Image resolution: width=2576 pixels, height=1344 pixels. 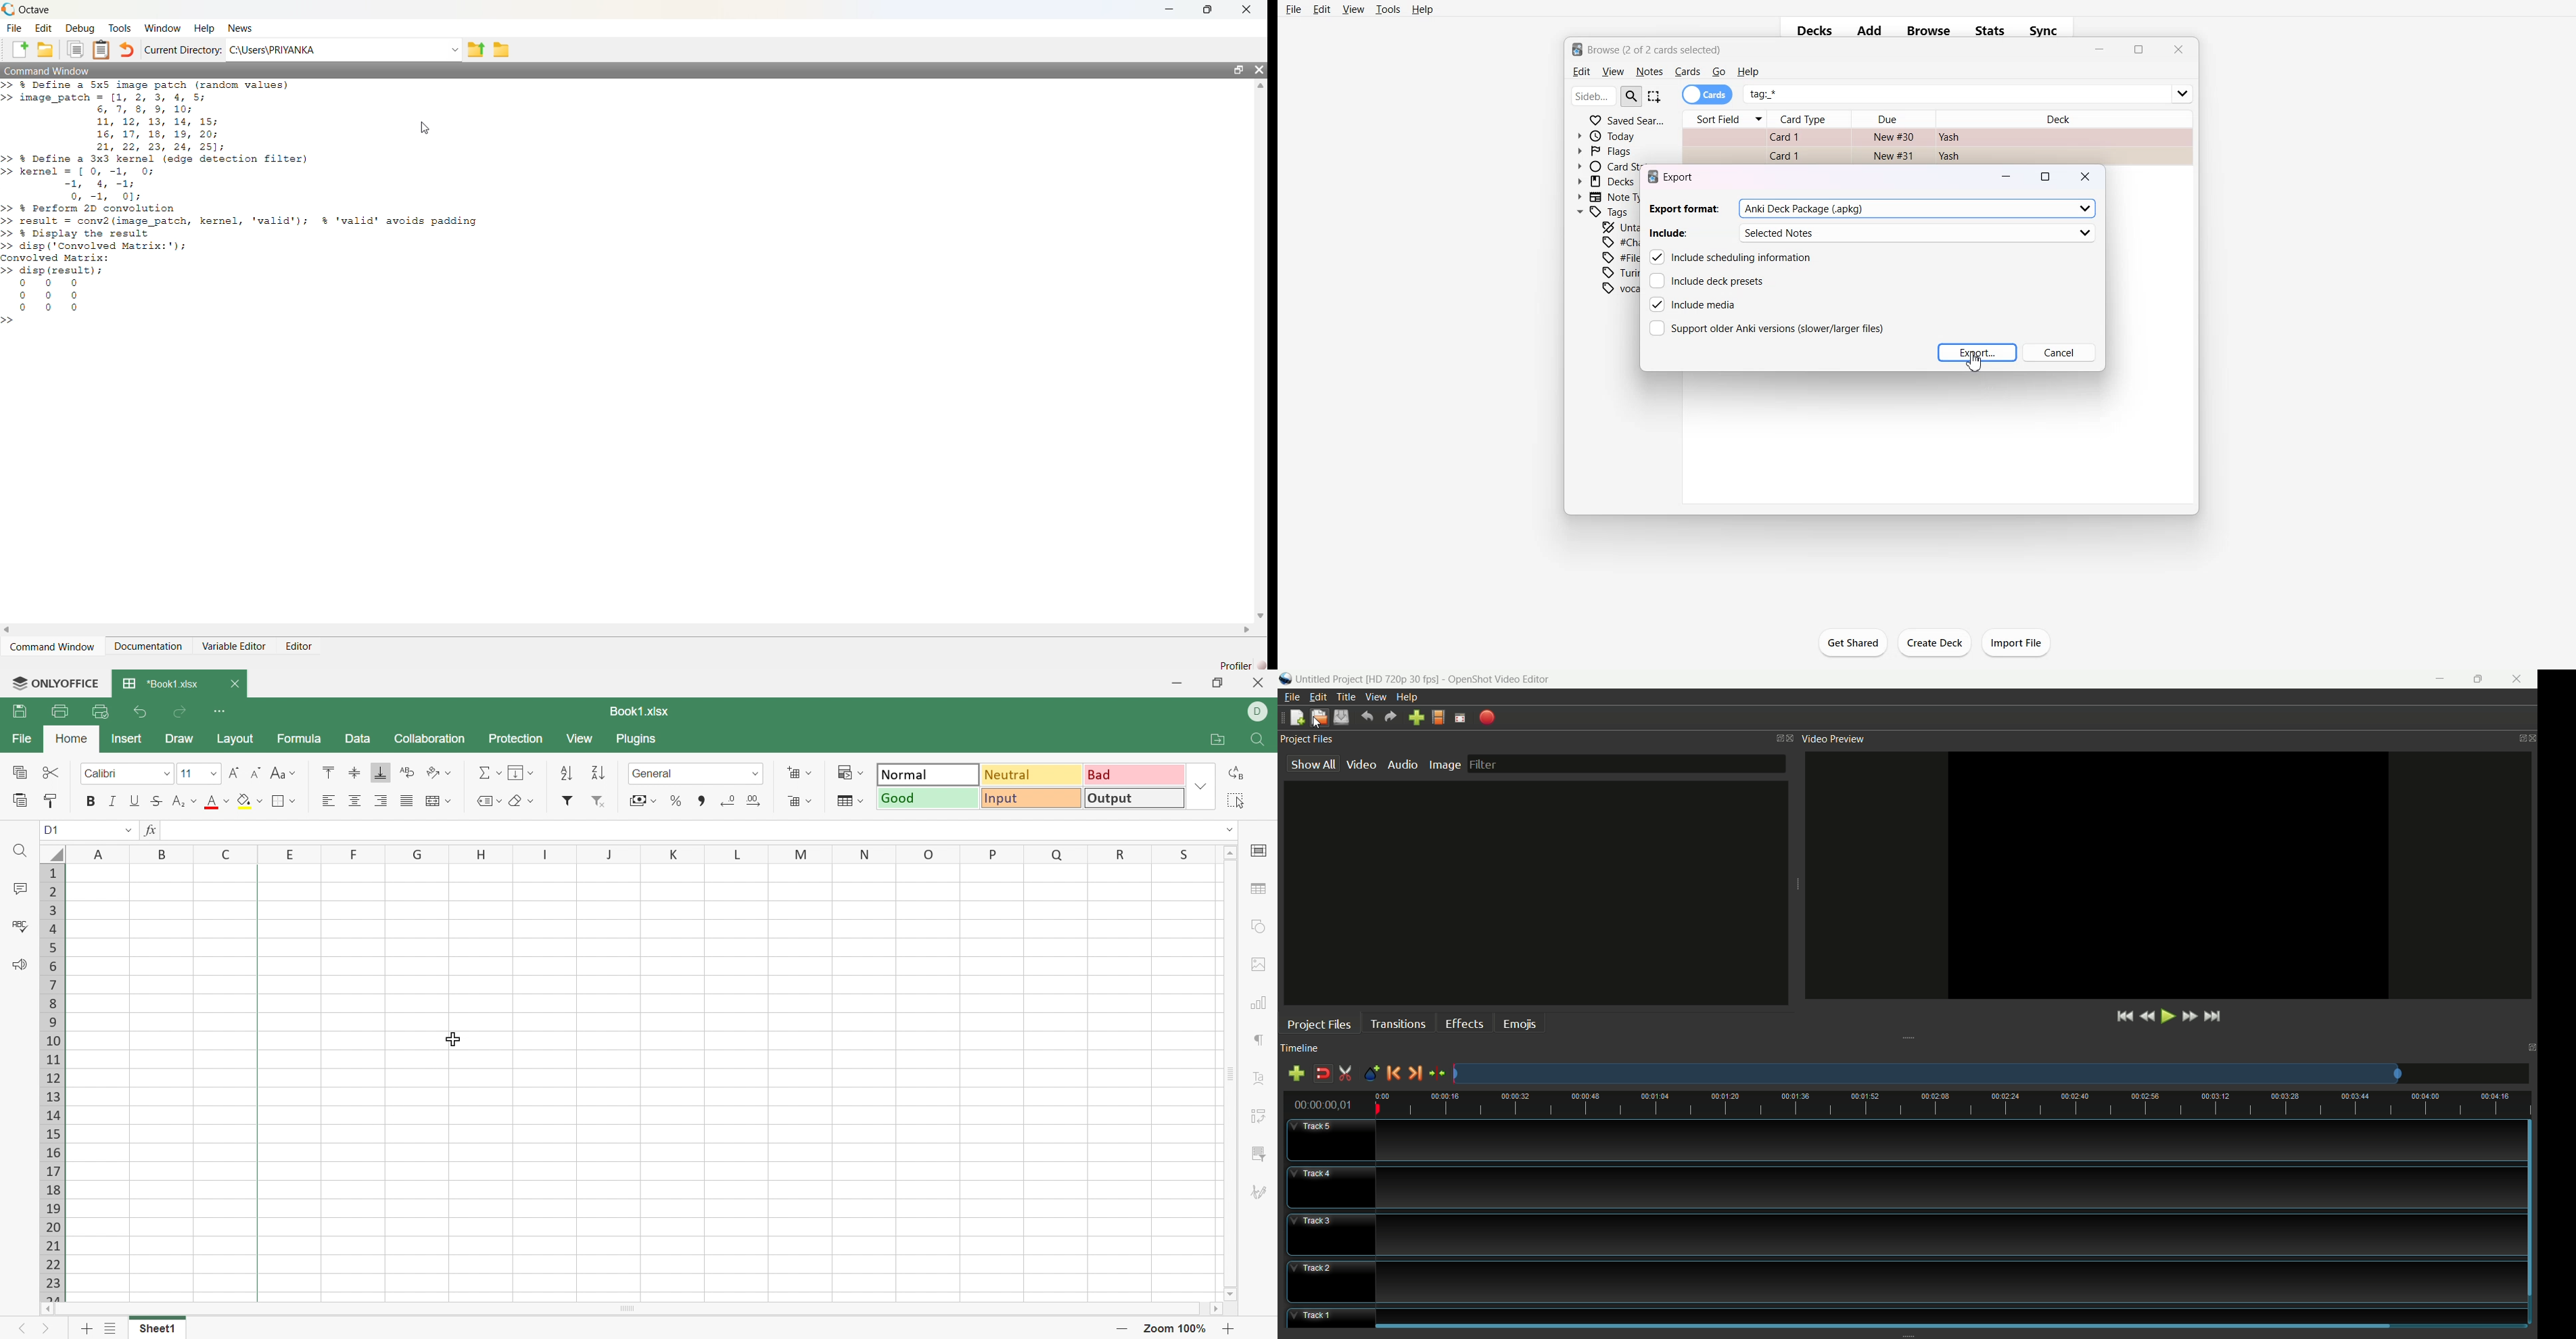 I want to click on Close, so click(x=1260, y=685).